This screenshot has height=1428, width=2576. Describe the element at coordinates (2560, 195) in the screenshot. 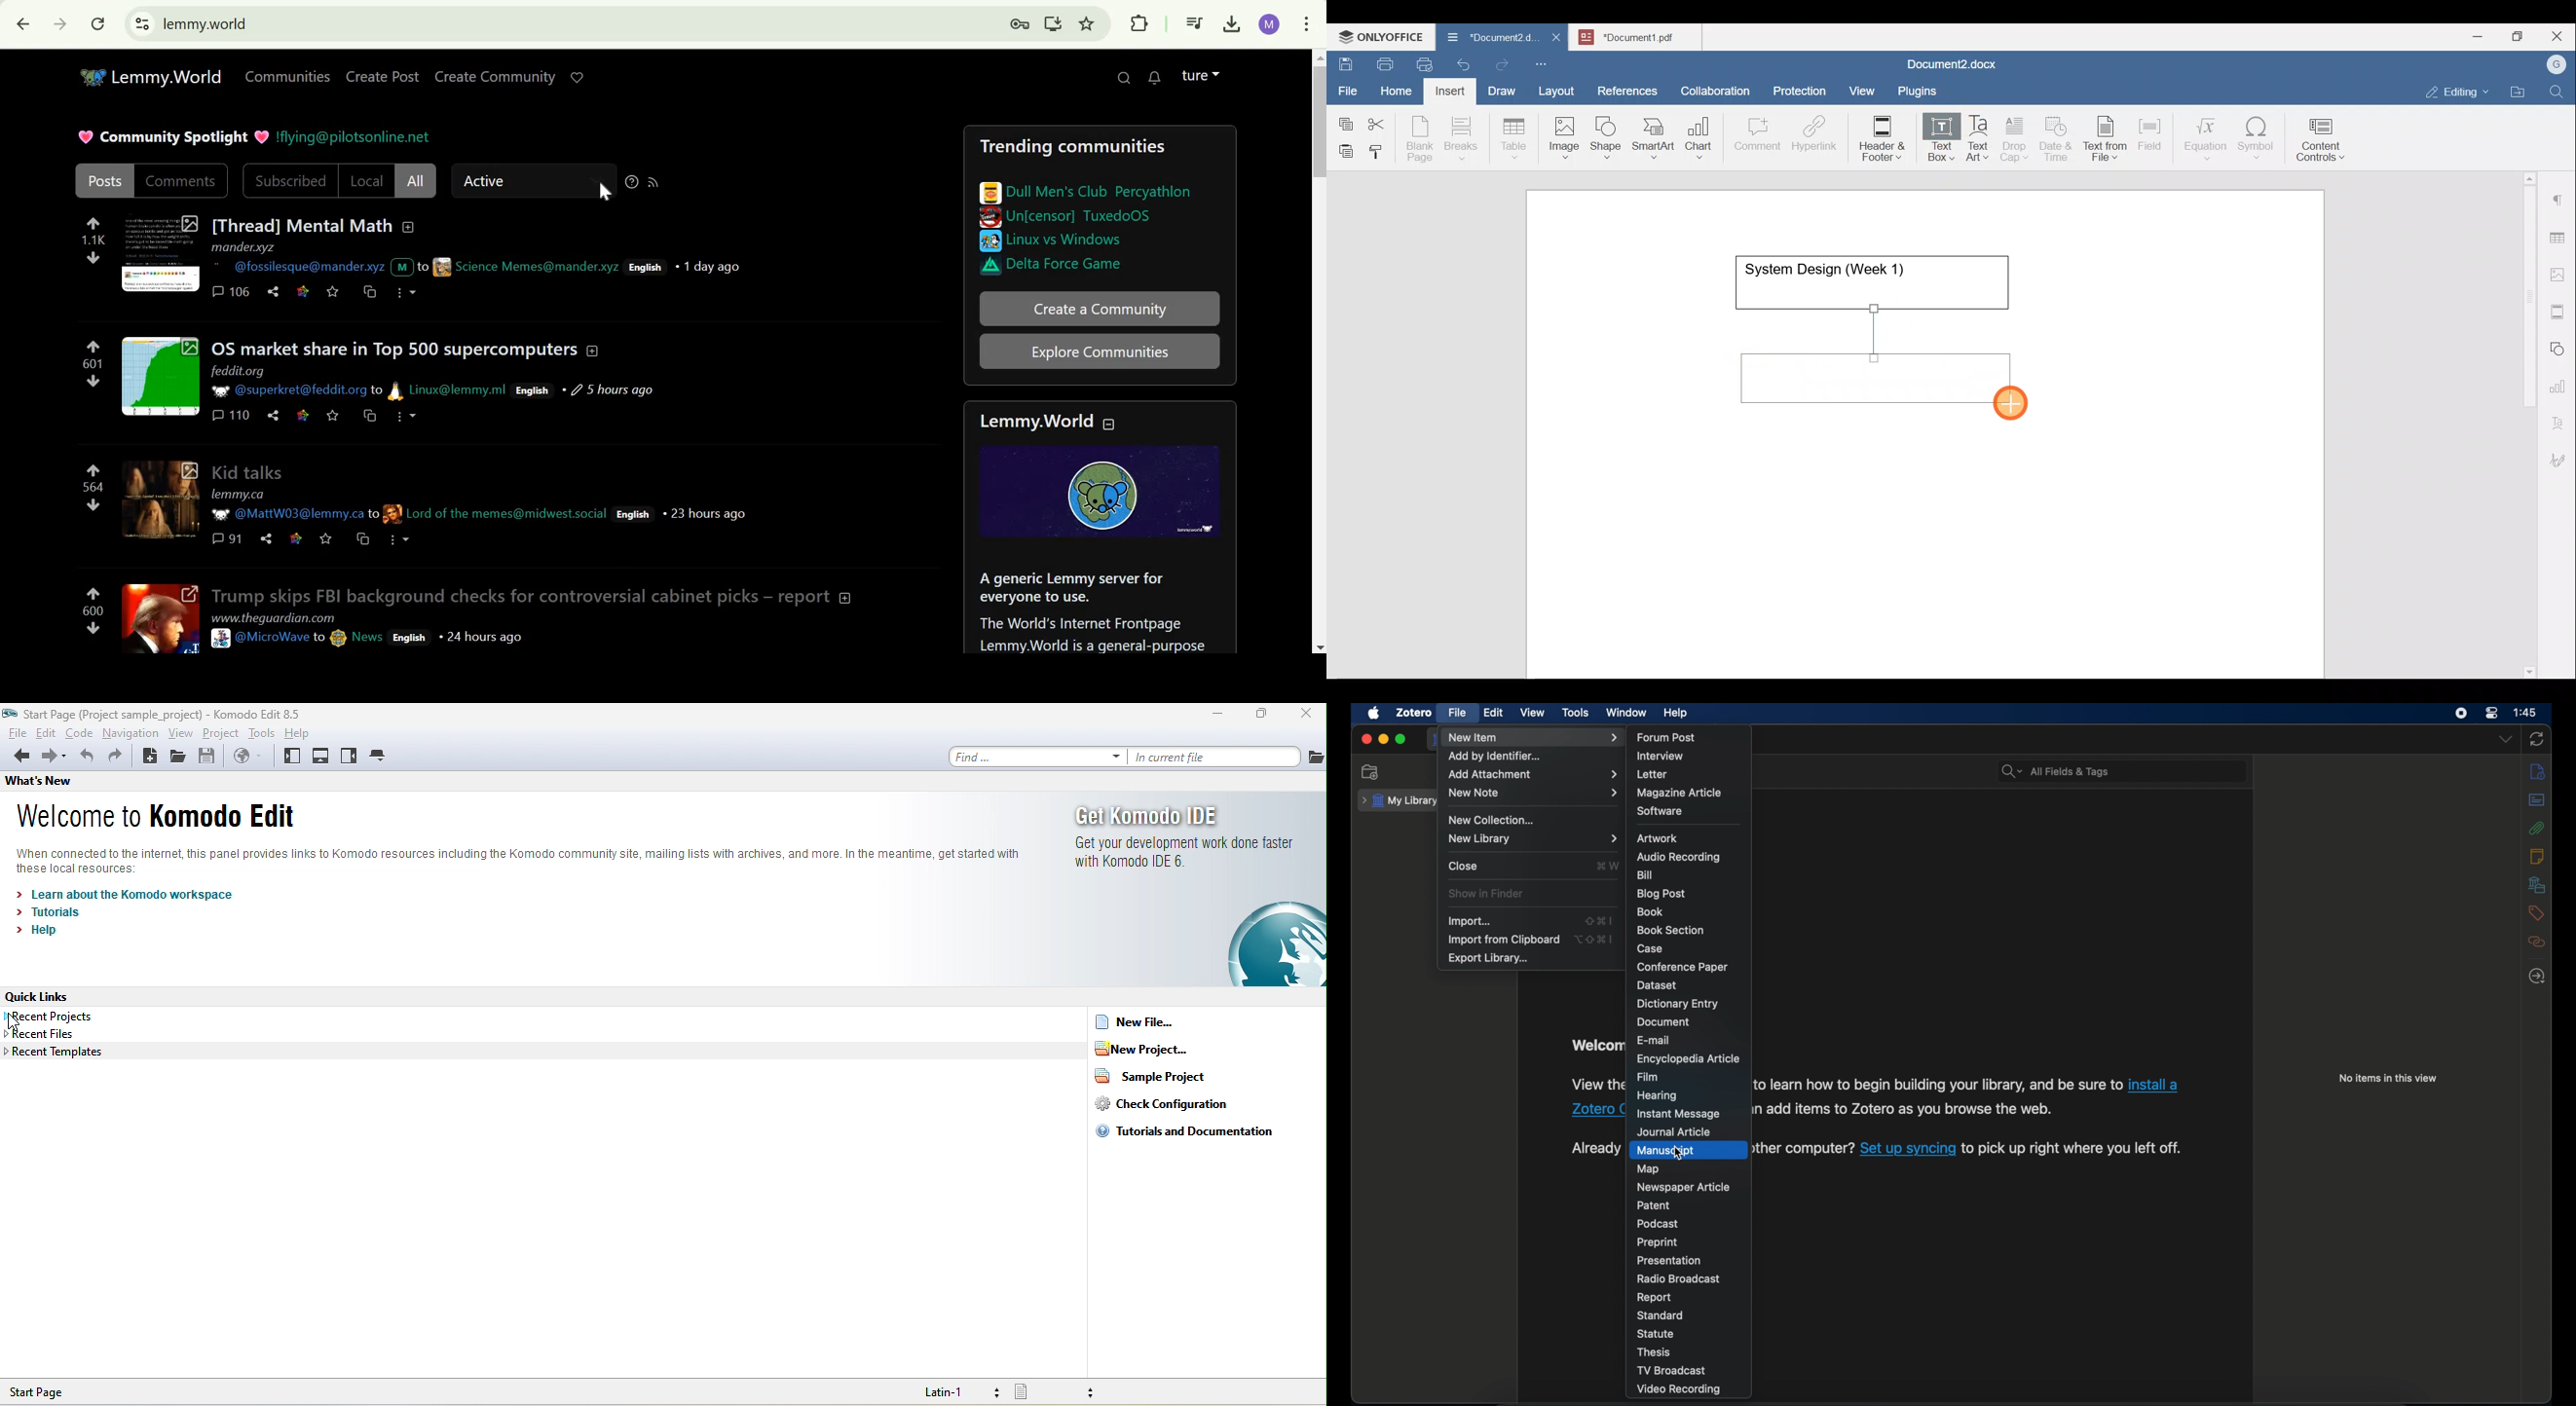

I see `Paragraph settings` at that location.